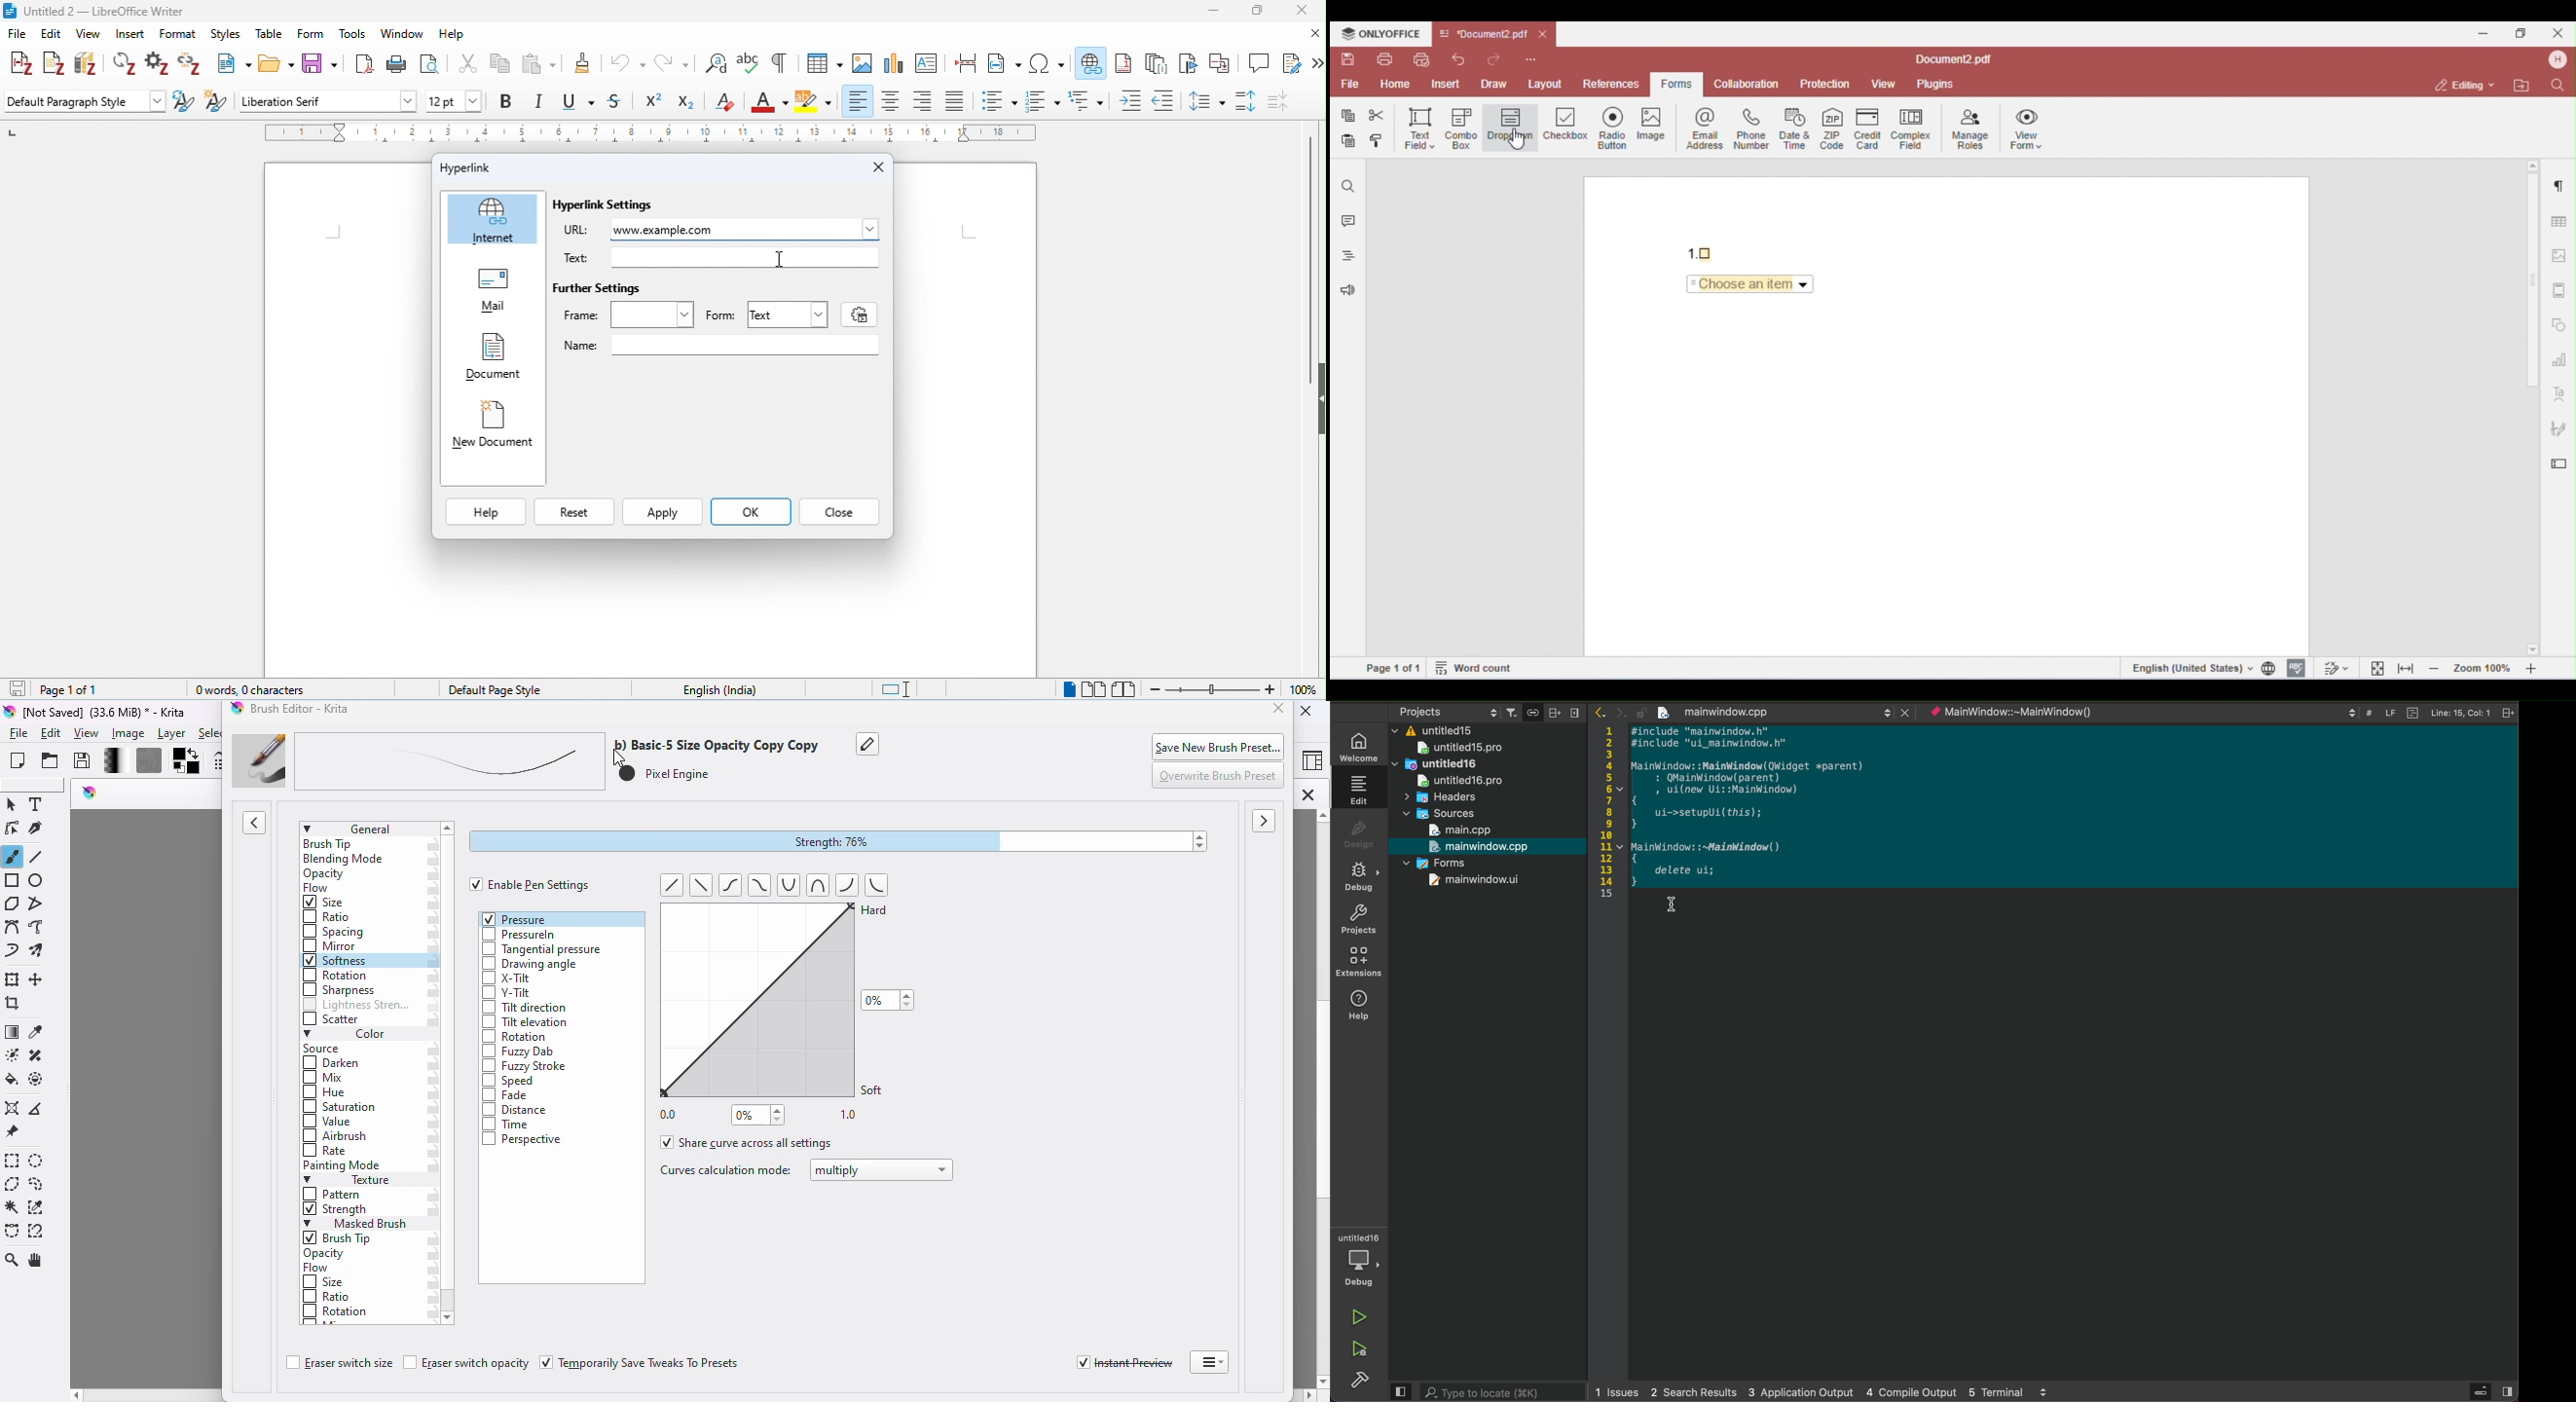 This screenshot has height=1428, width=2576. What do you see at coordinates (335, 1137) in the screenshot?
I see `airbrush` at bounding box center [335, 1137].